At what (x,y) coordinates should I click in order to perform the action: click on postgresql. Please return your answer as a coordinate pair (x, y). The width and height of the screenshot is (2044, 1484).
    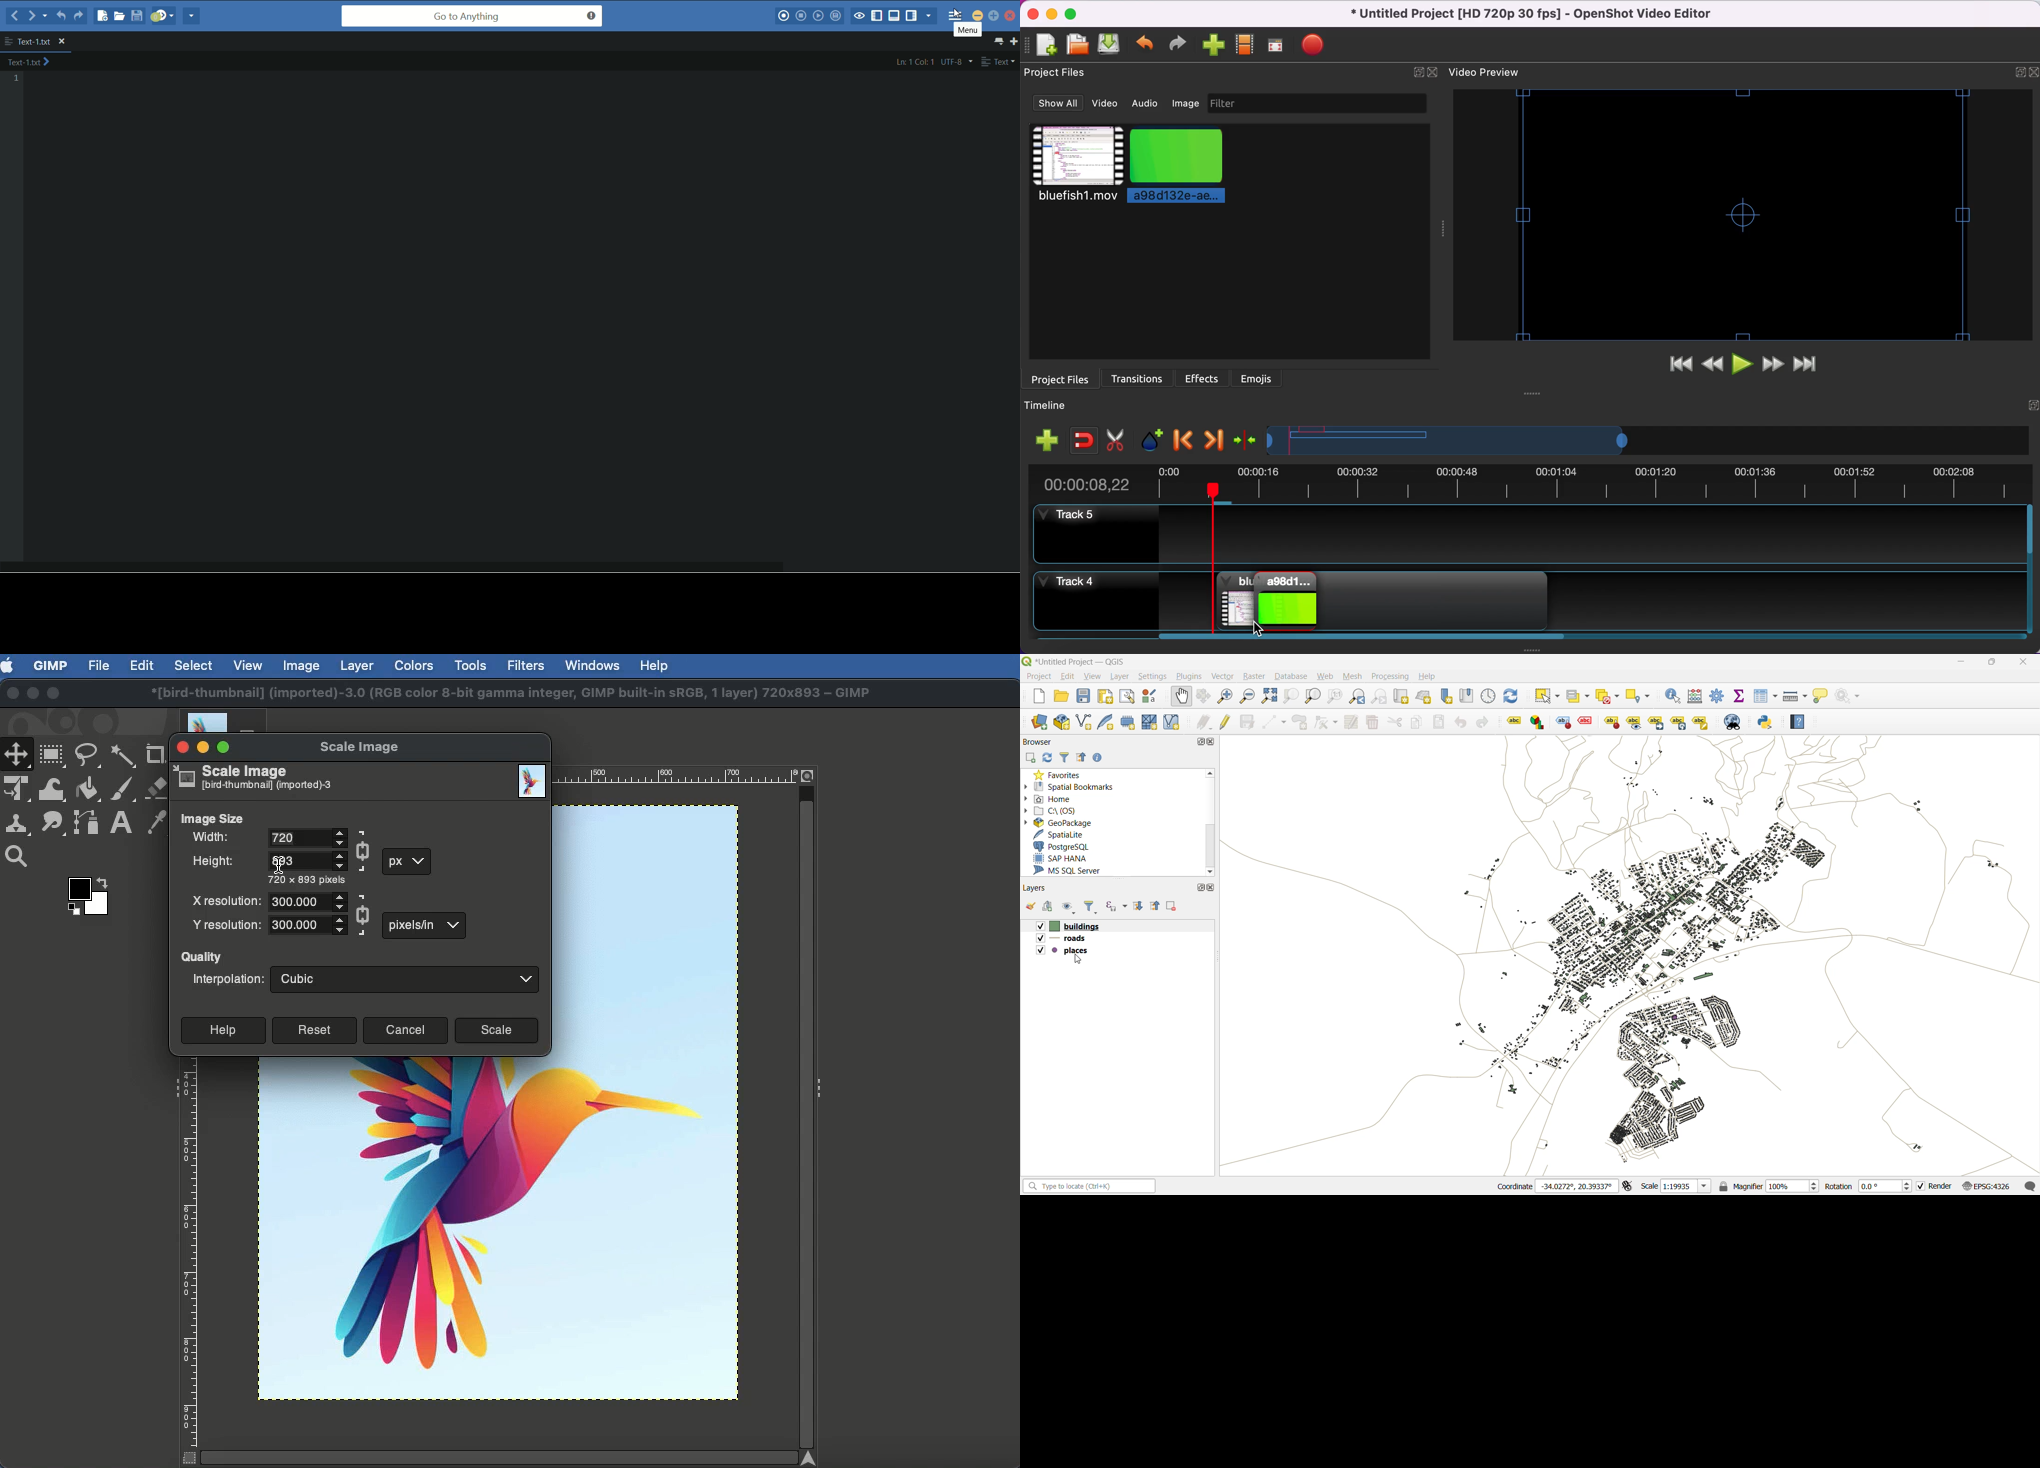
    Looking at the image, I should click on (1071, 846).